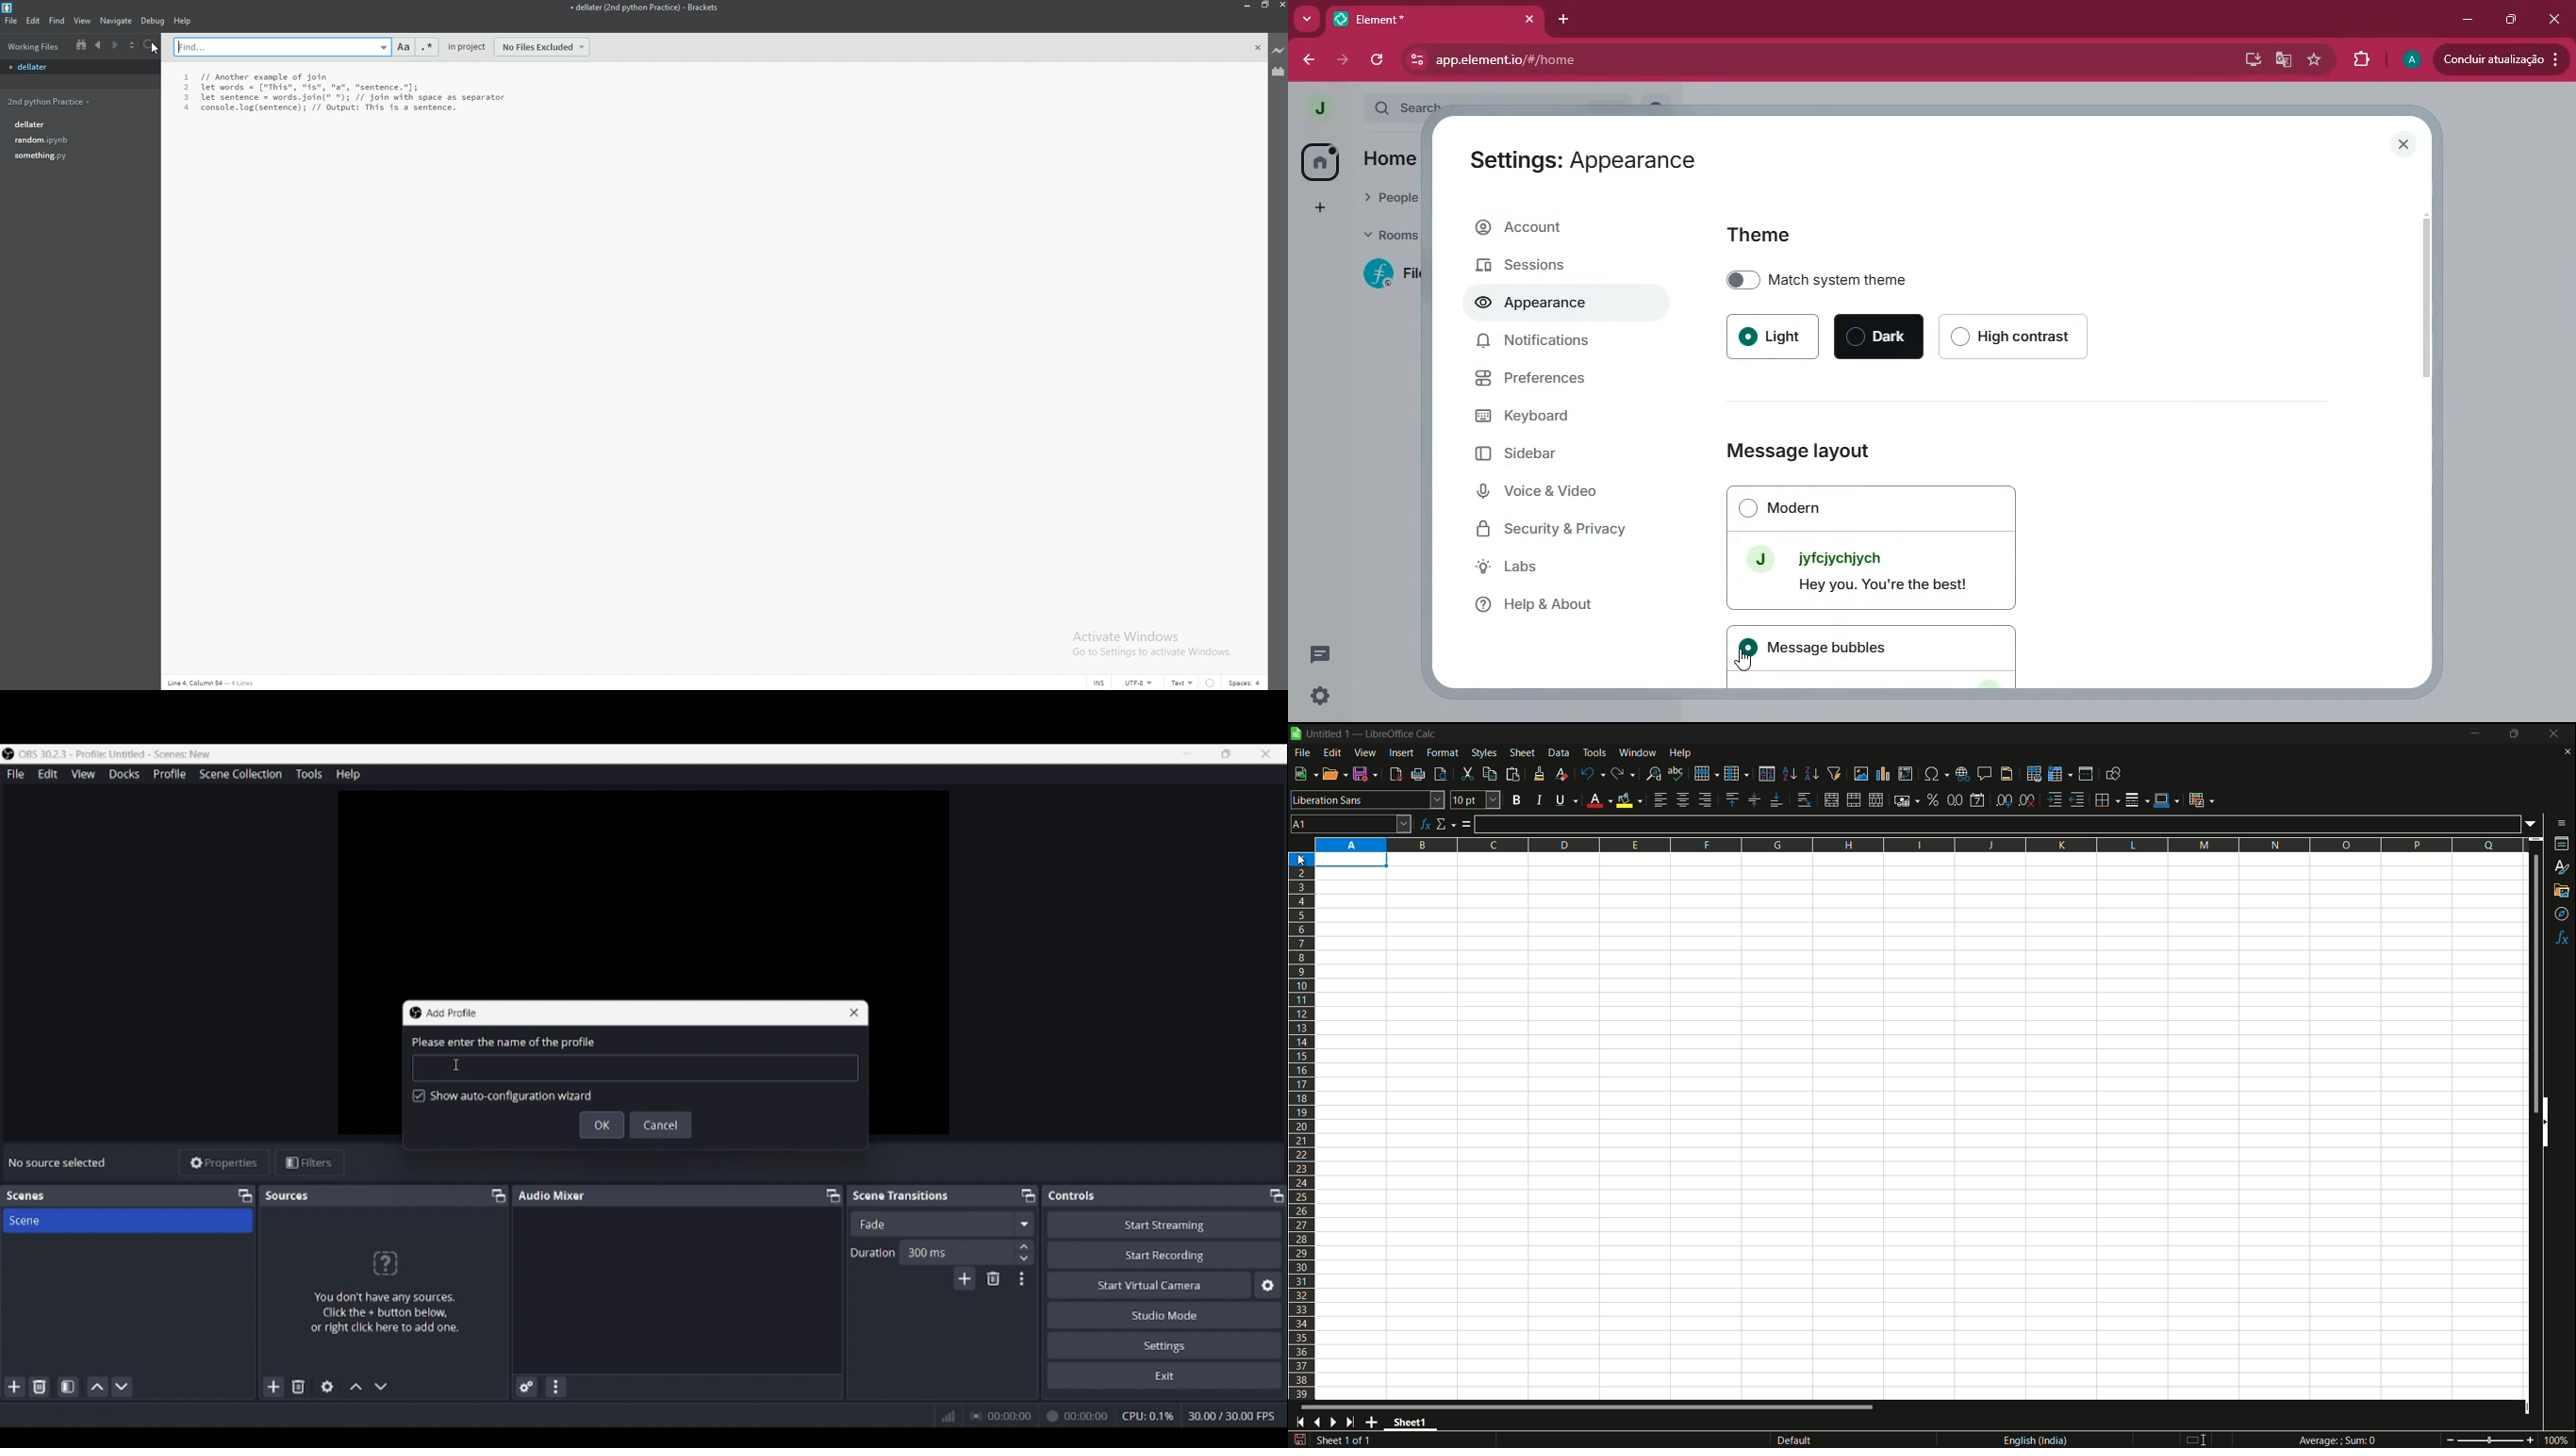 Image resolution: width=2576 pixels, height=1456 pixels. Describe the element at coordinates (1368, 800) in the screenshot. I see `font name` at that location.